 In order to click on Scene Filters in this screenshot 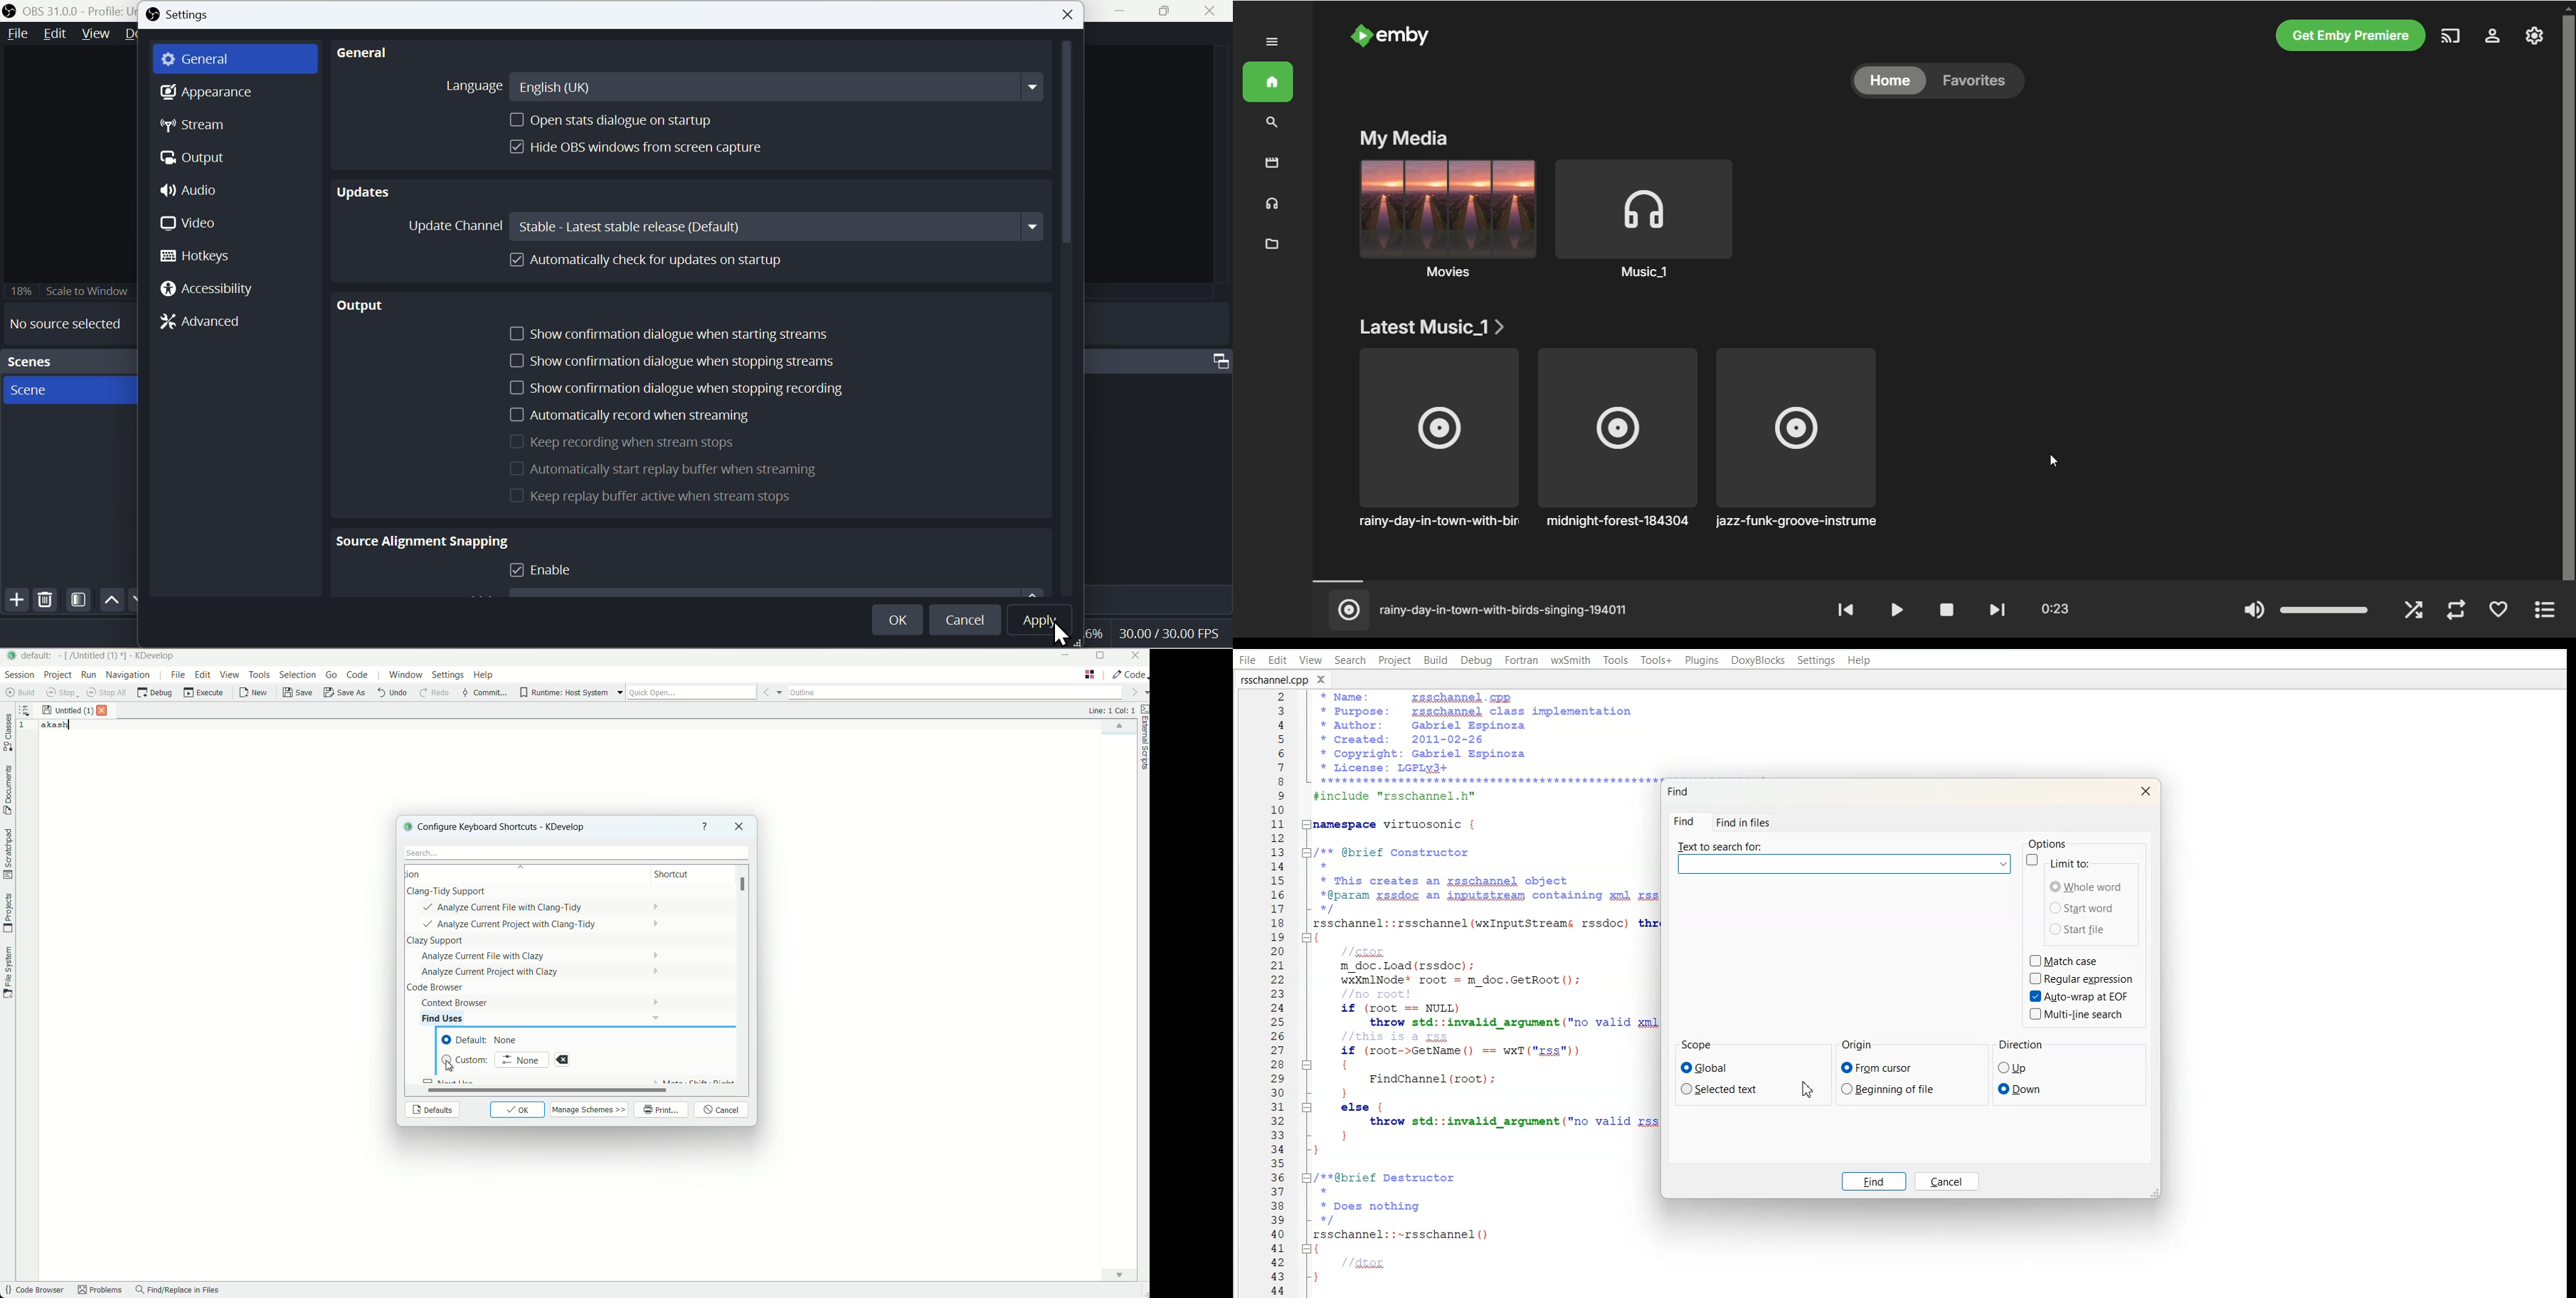, I will do `click(80, 598)`.